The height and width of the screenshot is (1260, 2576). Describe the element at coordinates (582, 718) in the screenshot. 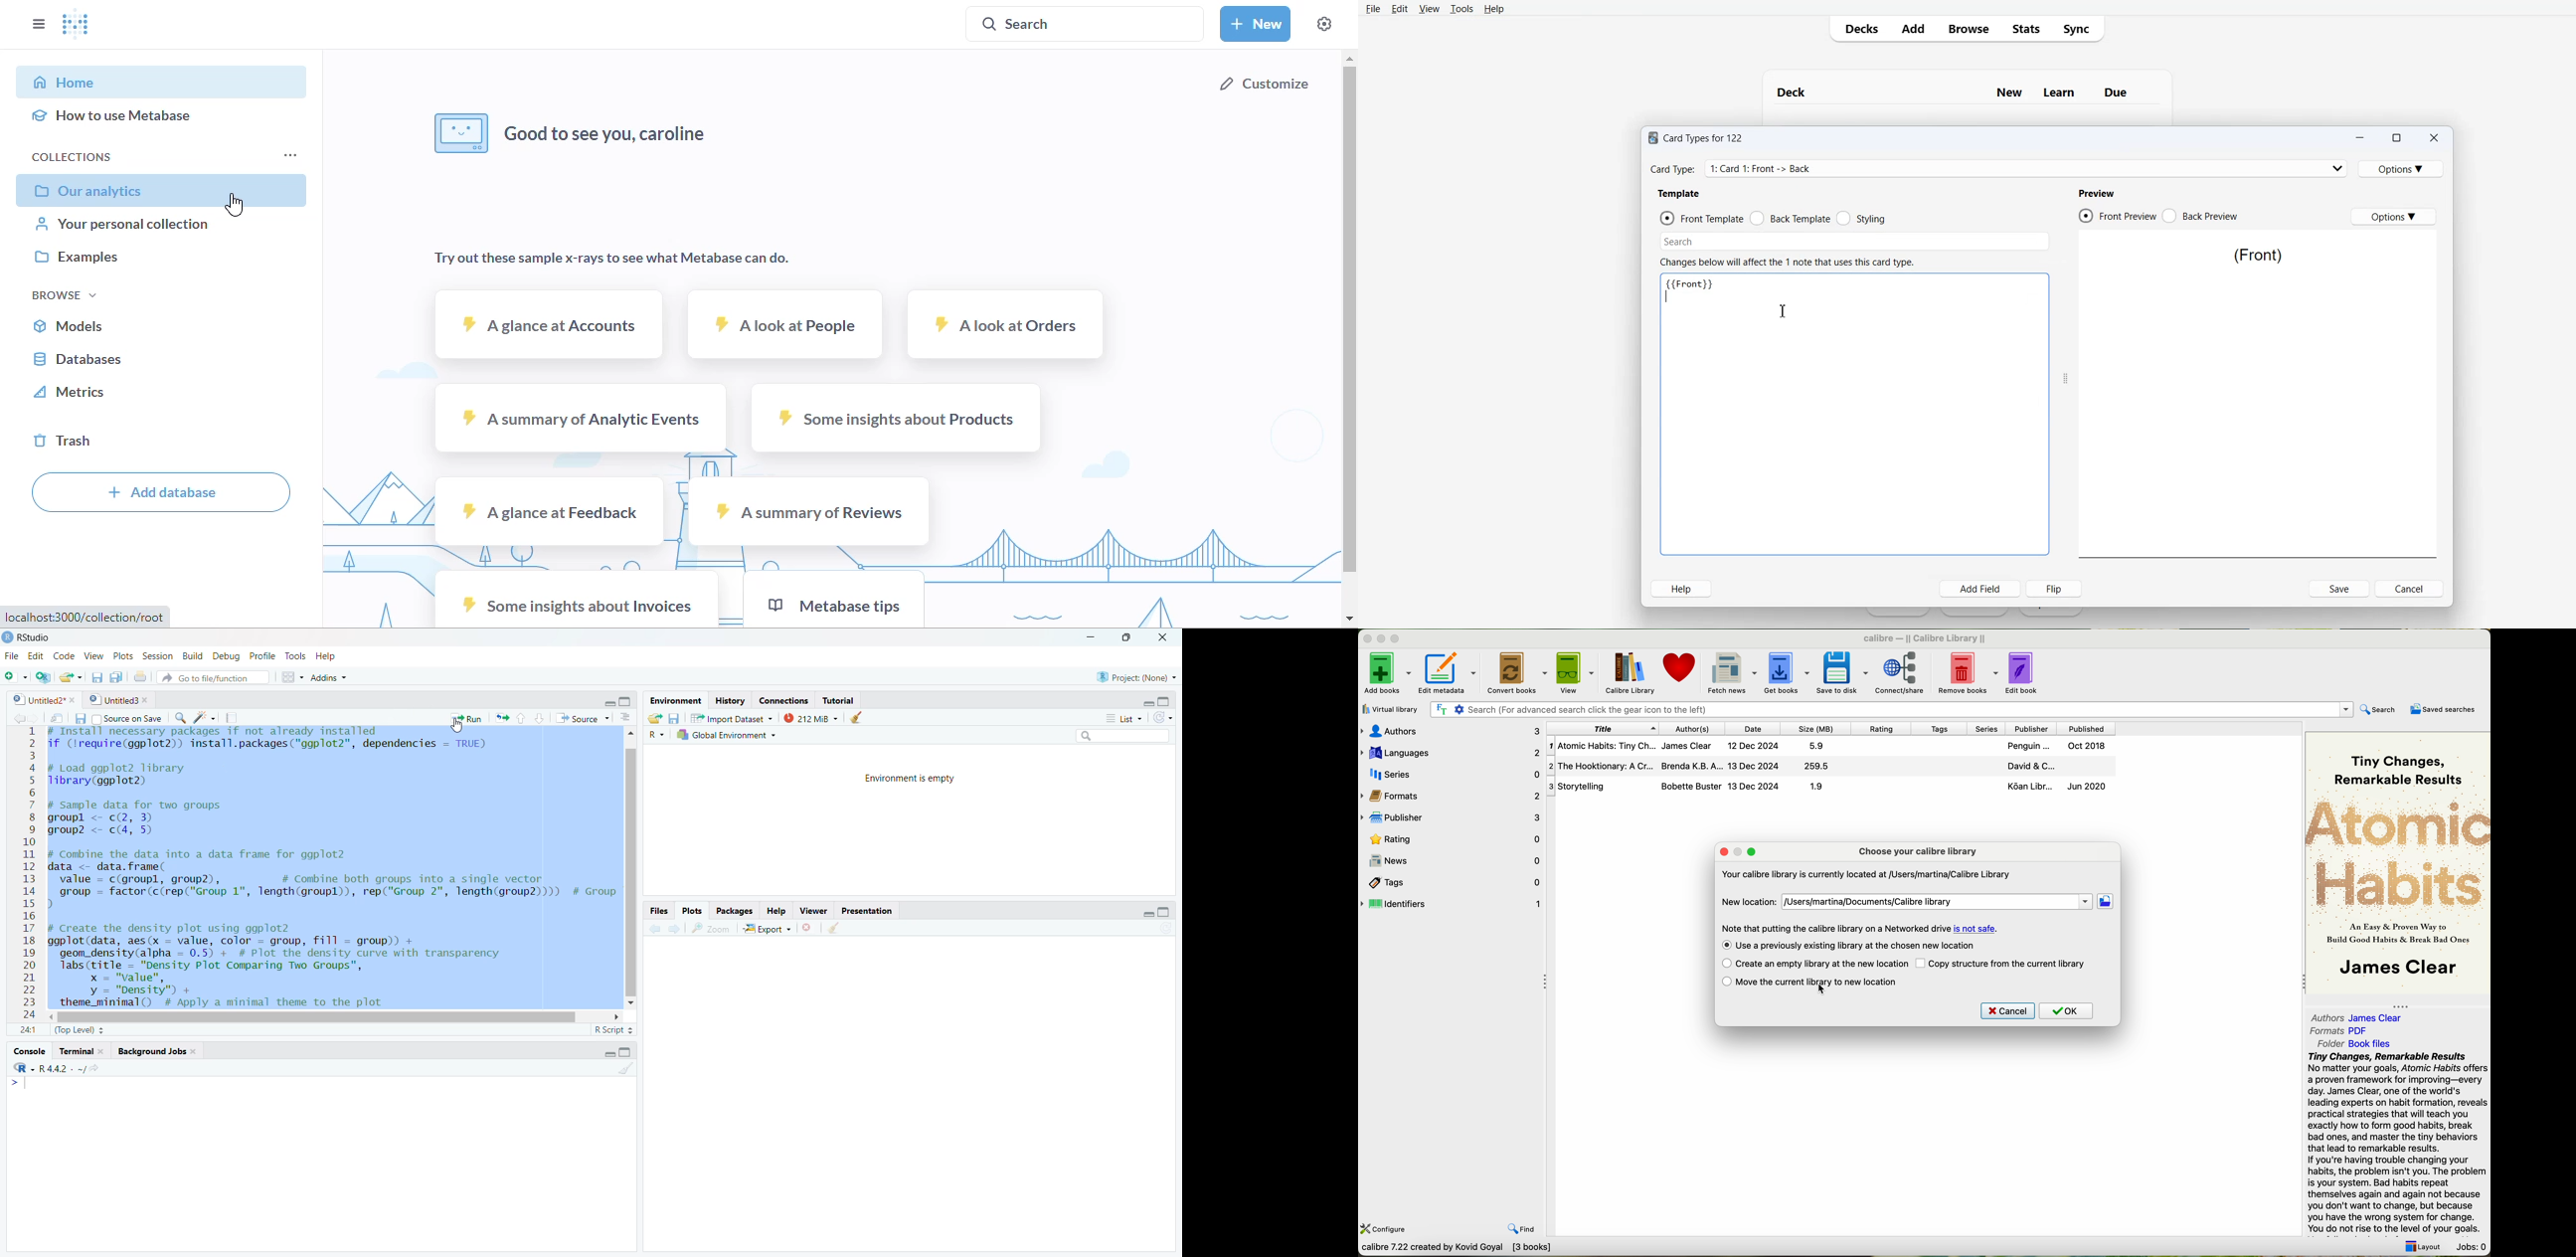

I see `source` at that location.